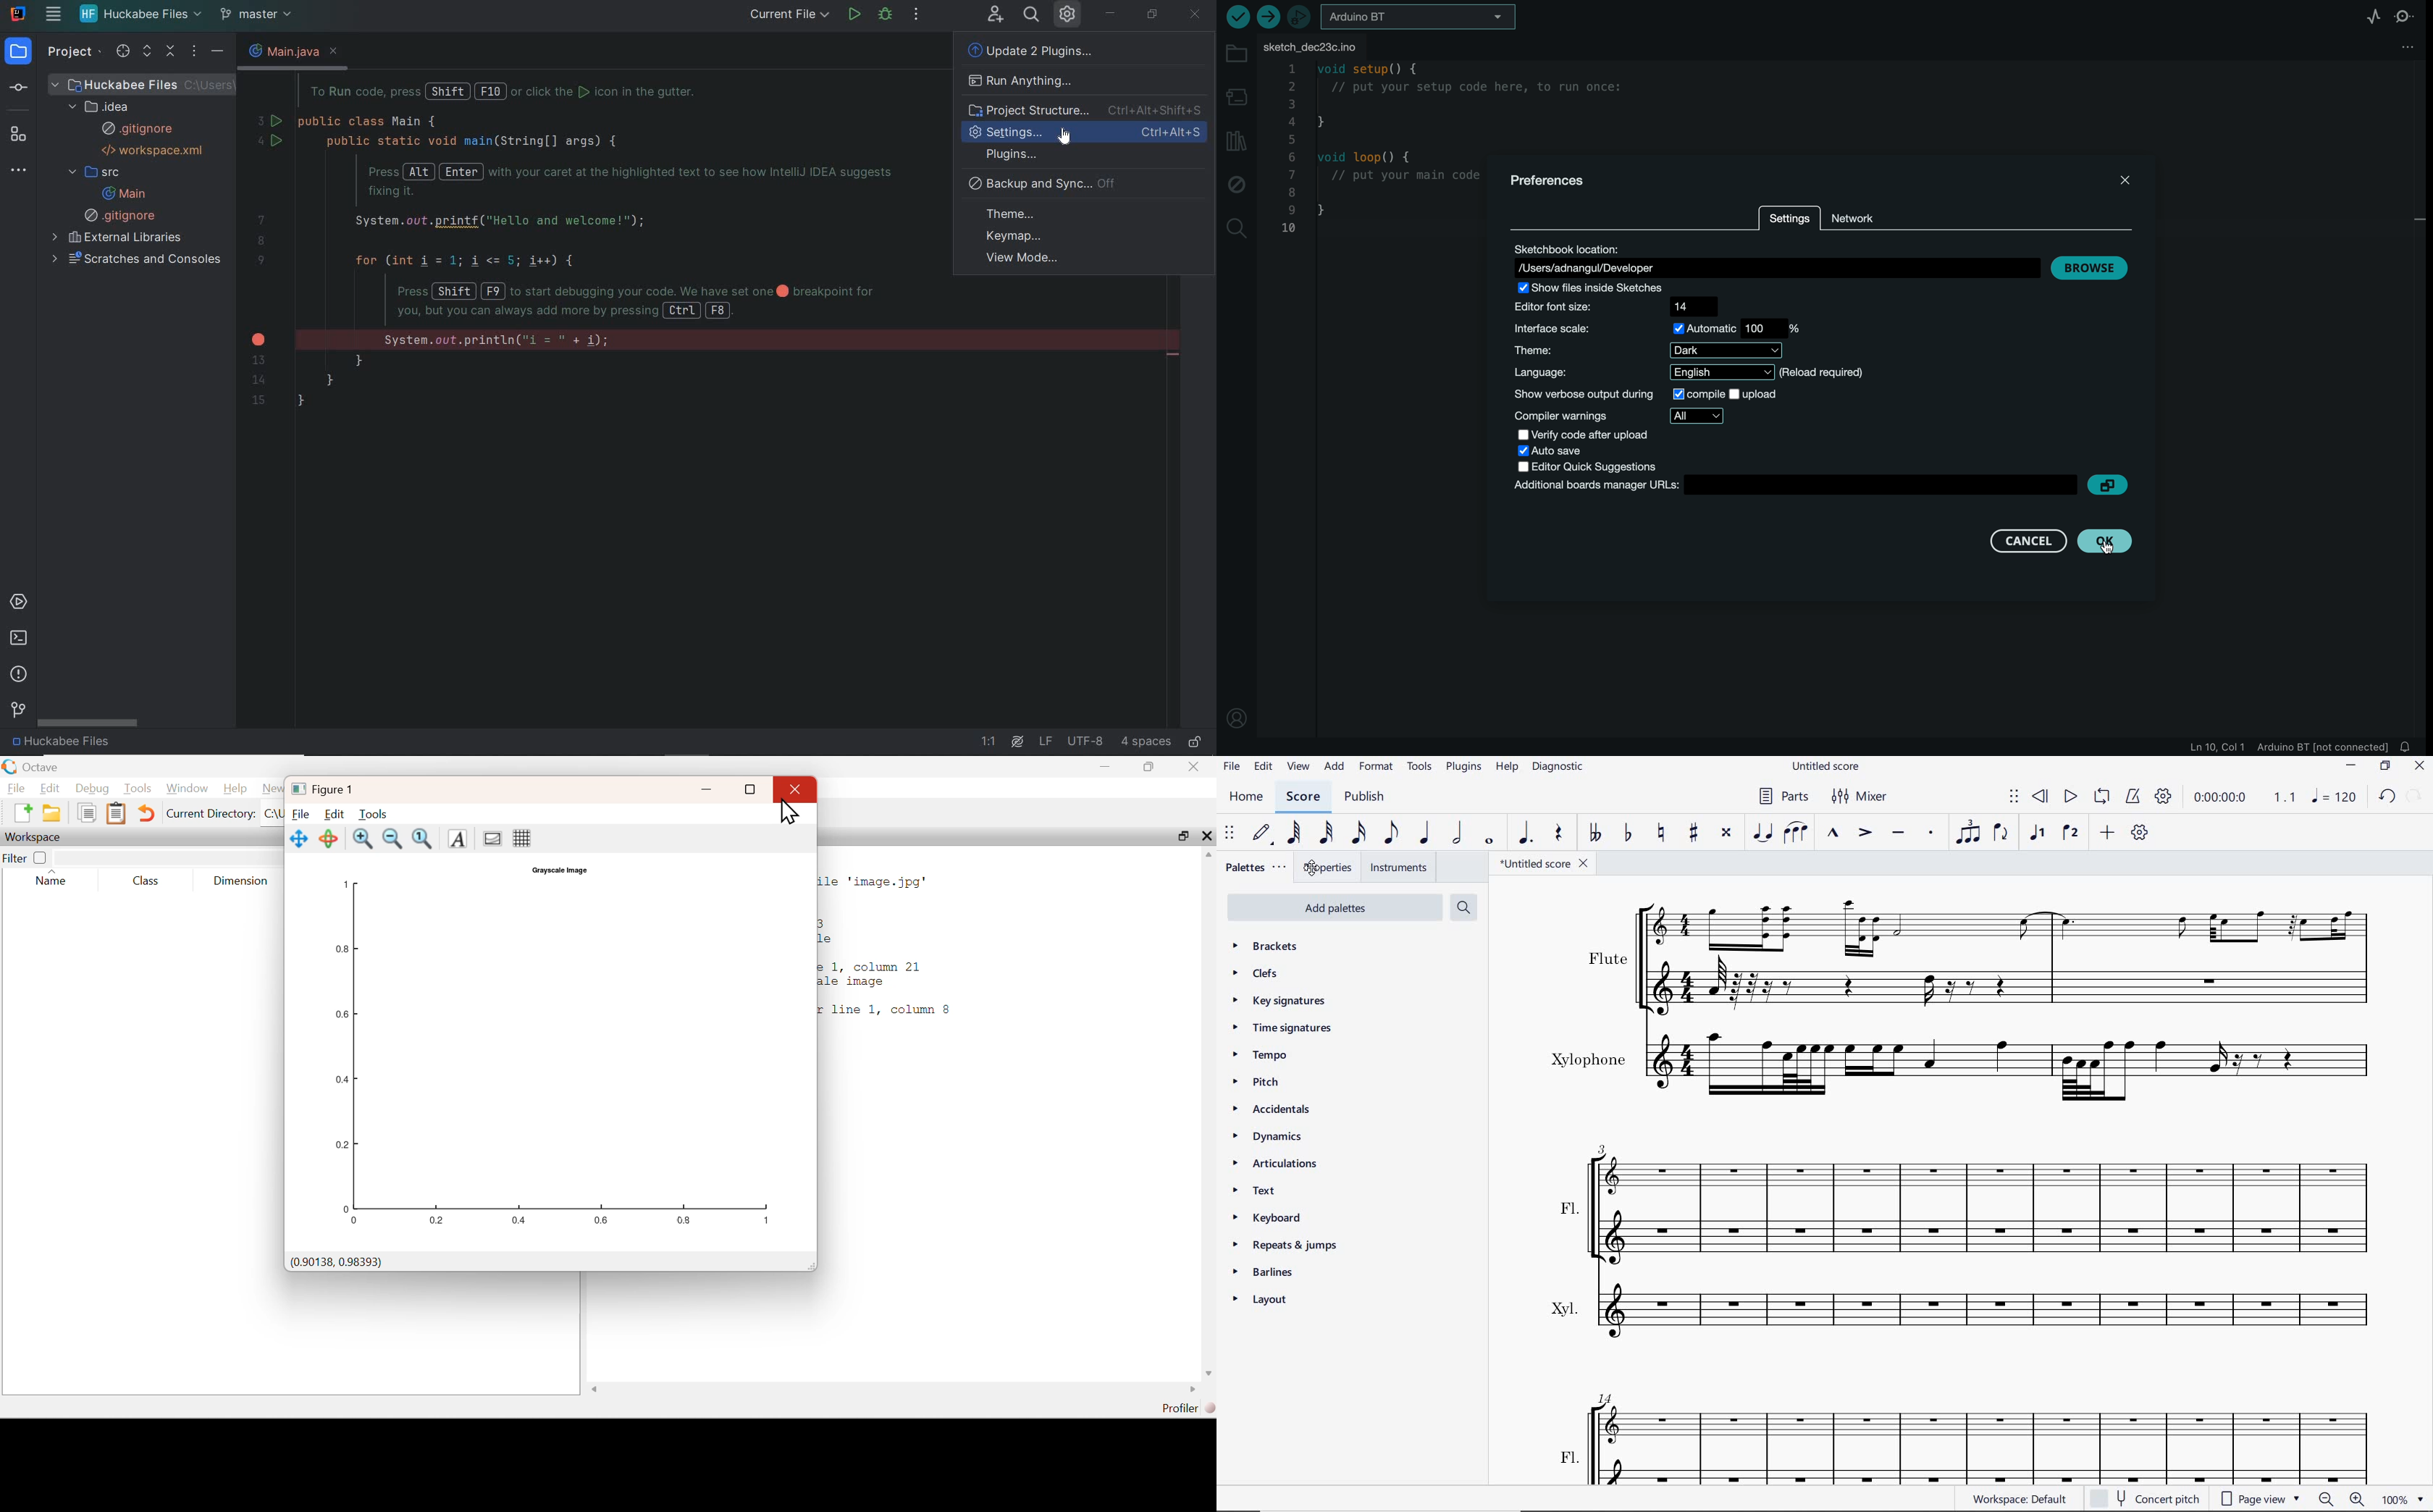  I want to click on SELECT TO MOVE, so click(1230, 834).